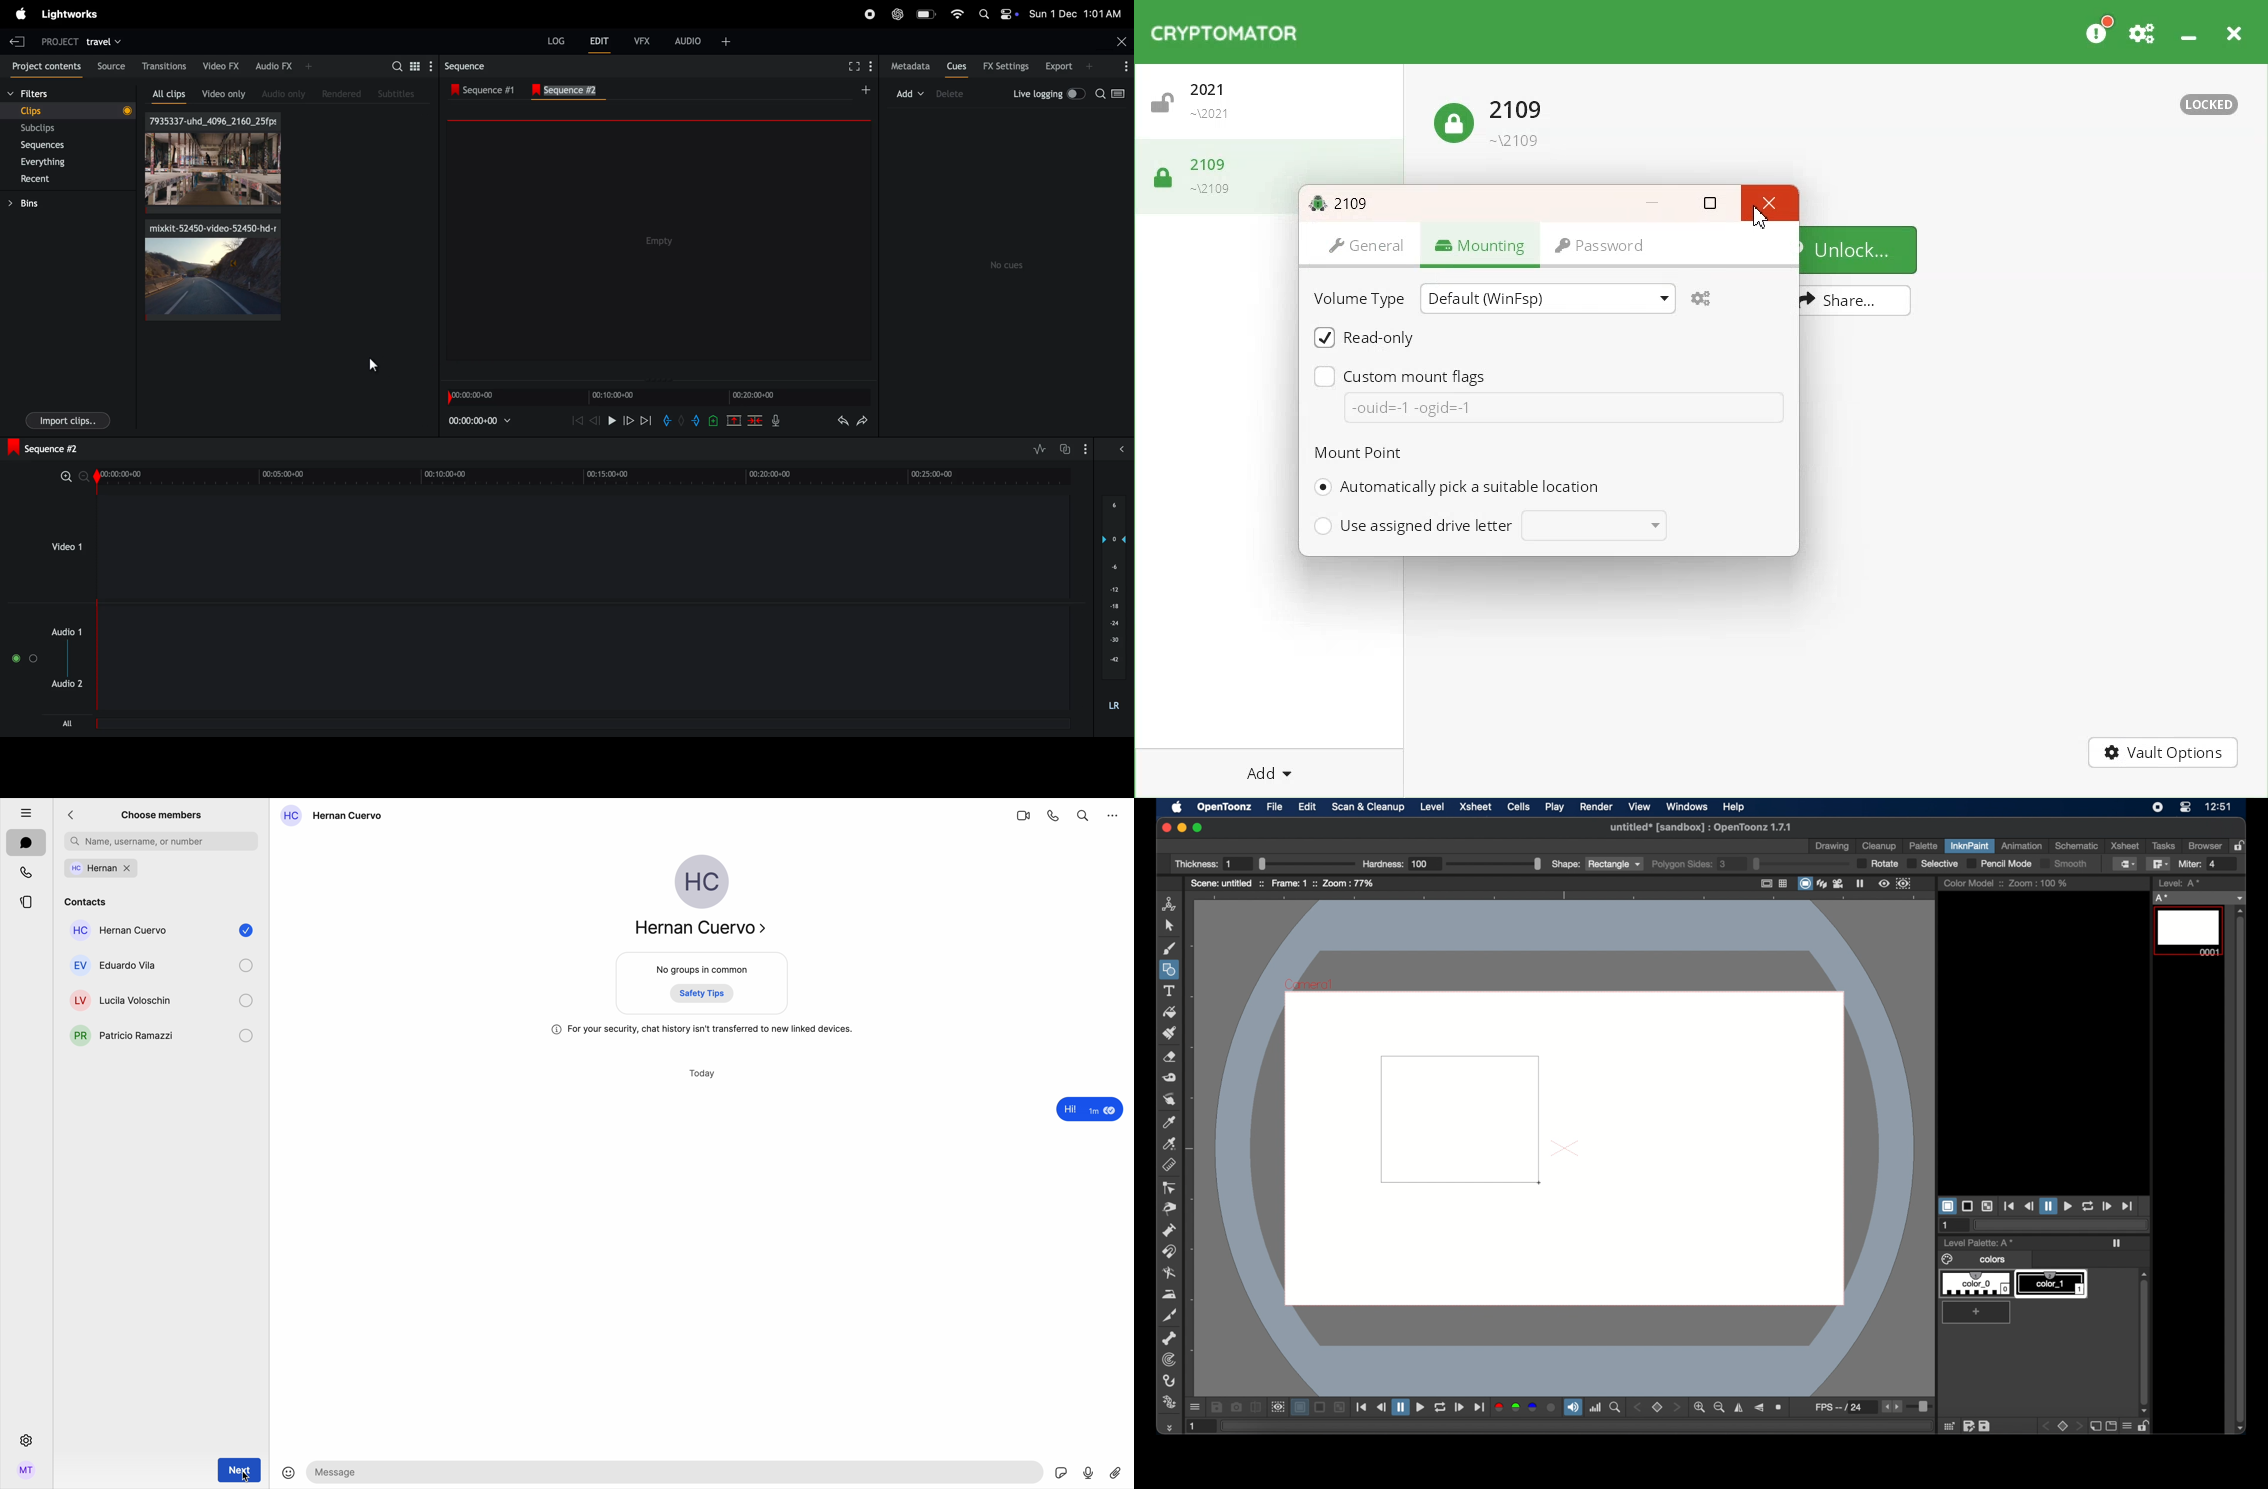 This screenshot has height=1512, width=2268. Describe the element at coordinates (68, 723) in the screenshot. I see `all` at that location.